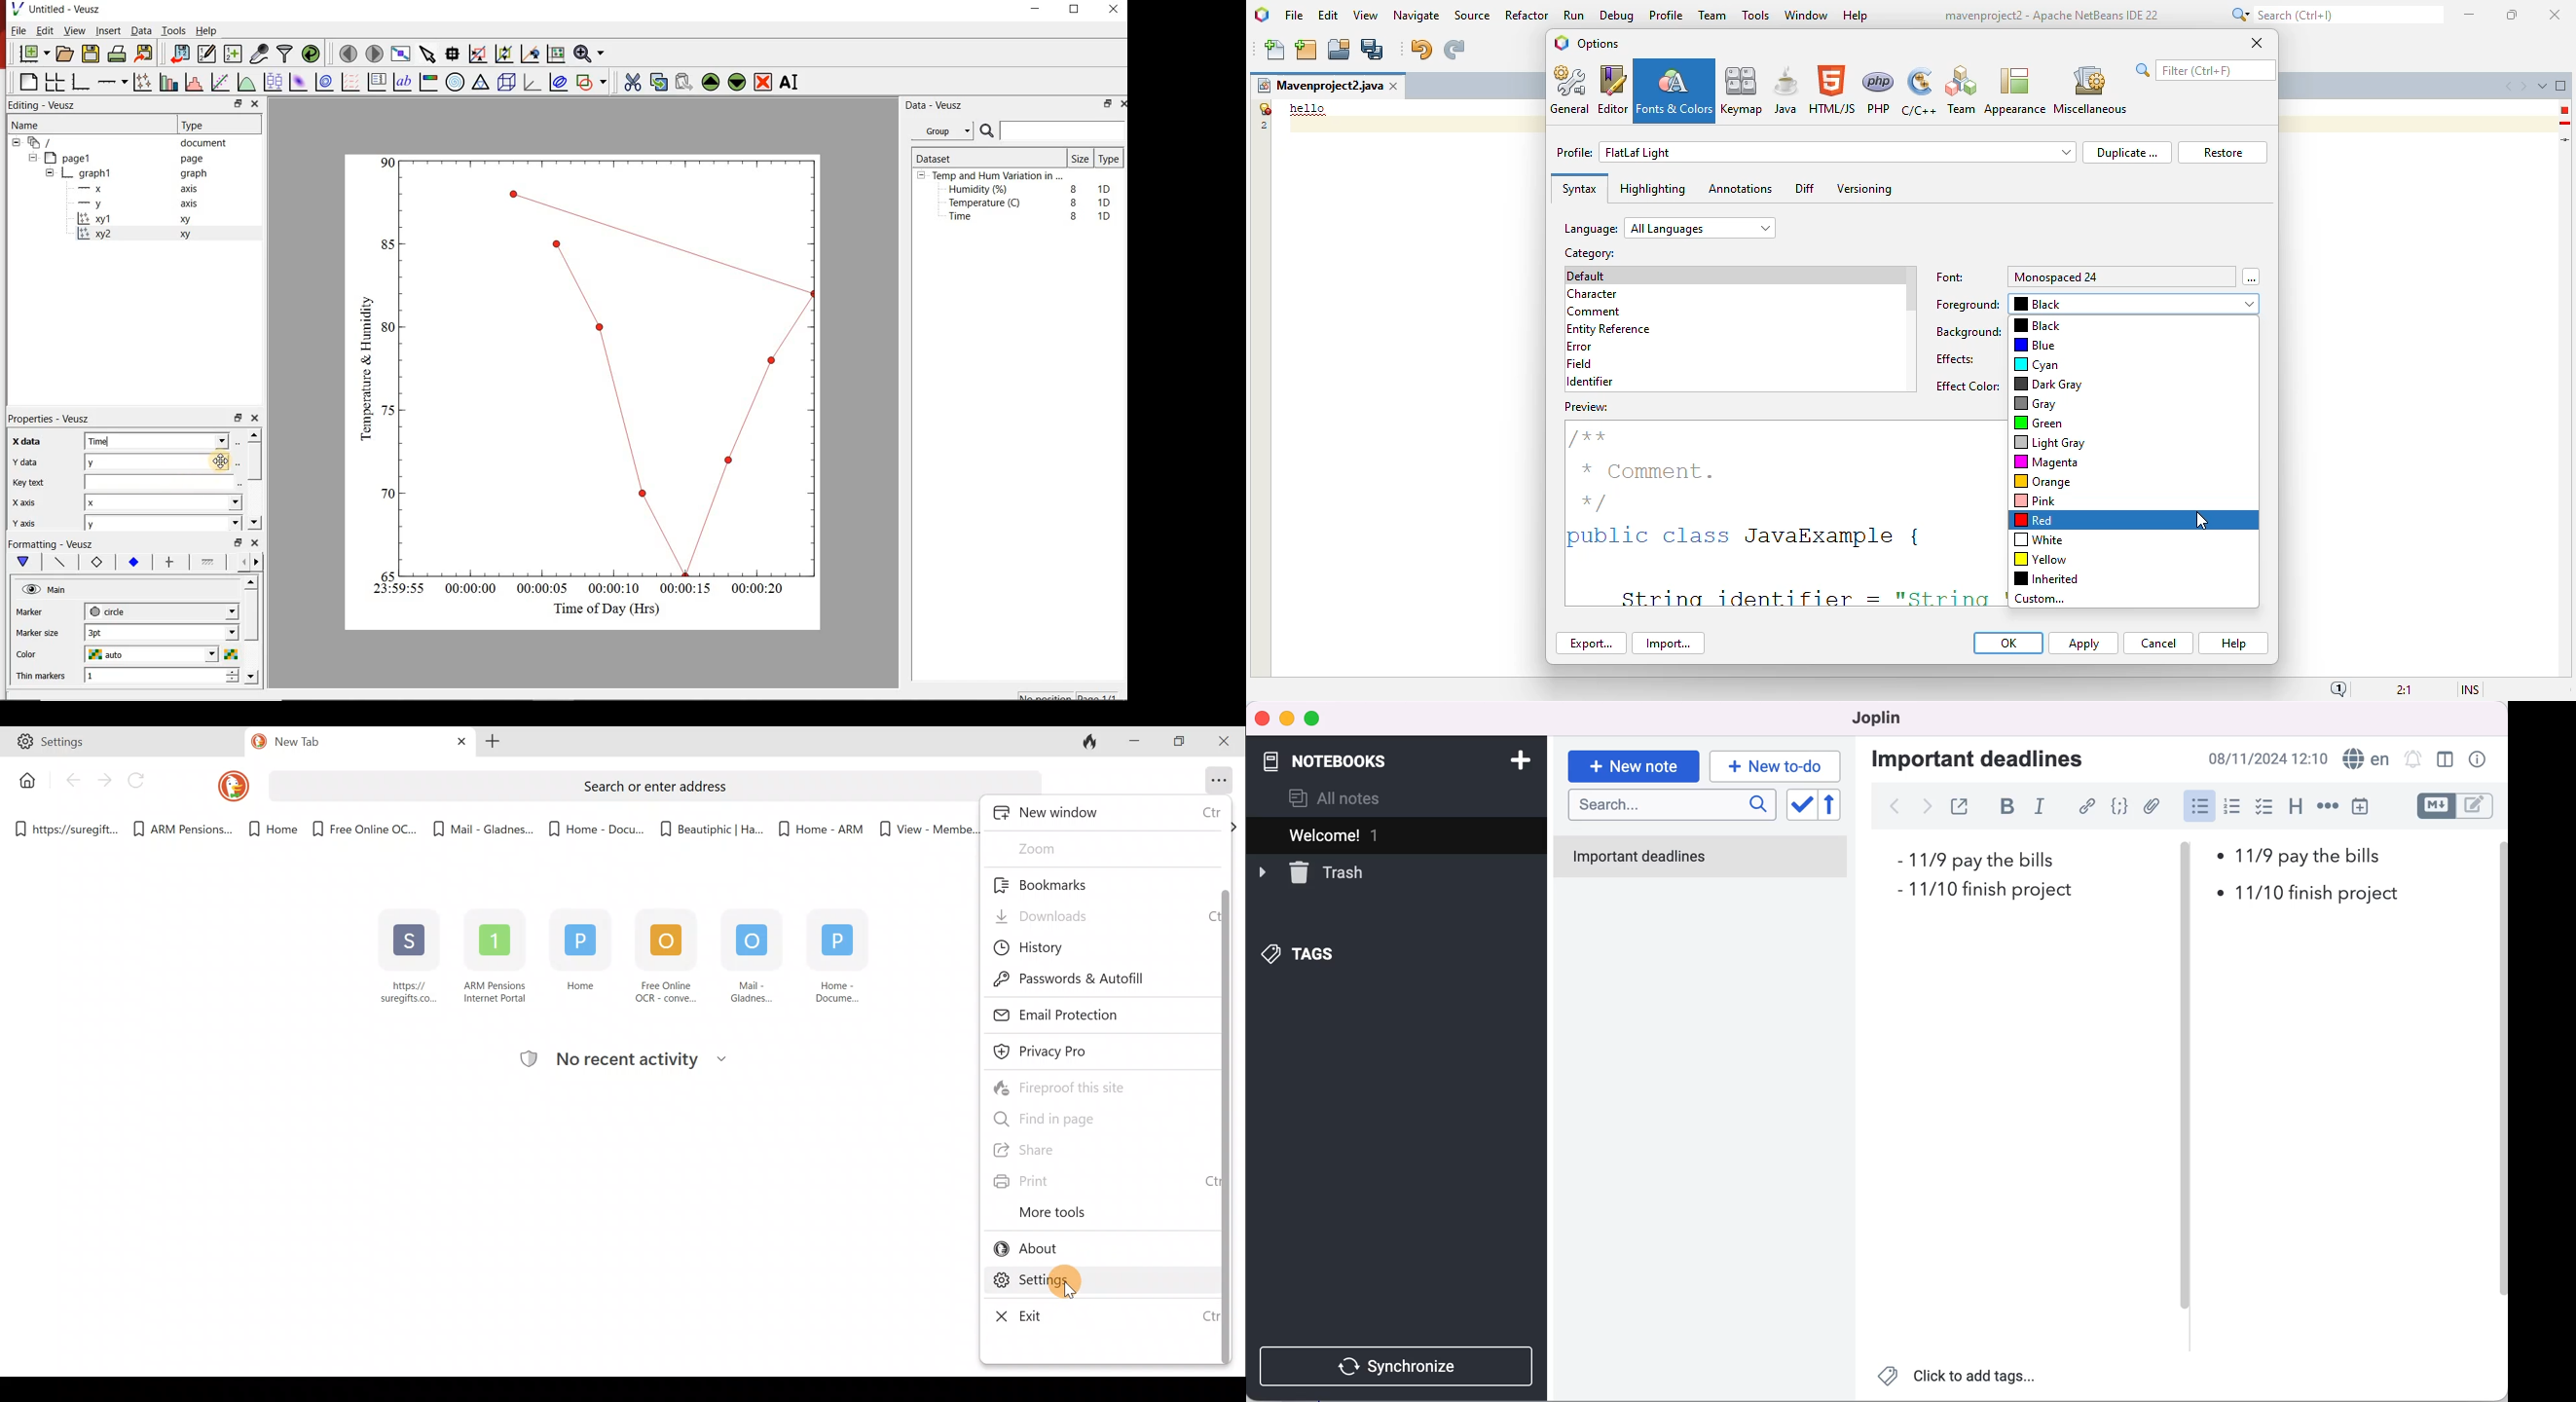 This screenshot has width=2576, height=1428. What do you see at coordinates (236, 543) in the screenshot?
I see `restore down` at bounding box center [236, 543].